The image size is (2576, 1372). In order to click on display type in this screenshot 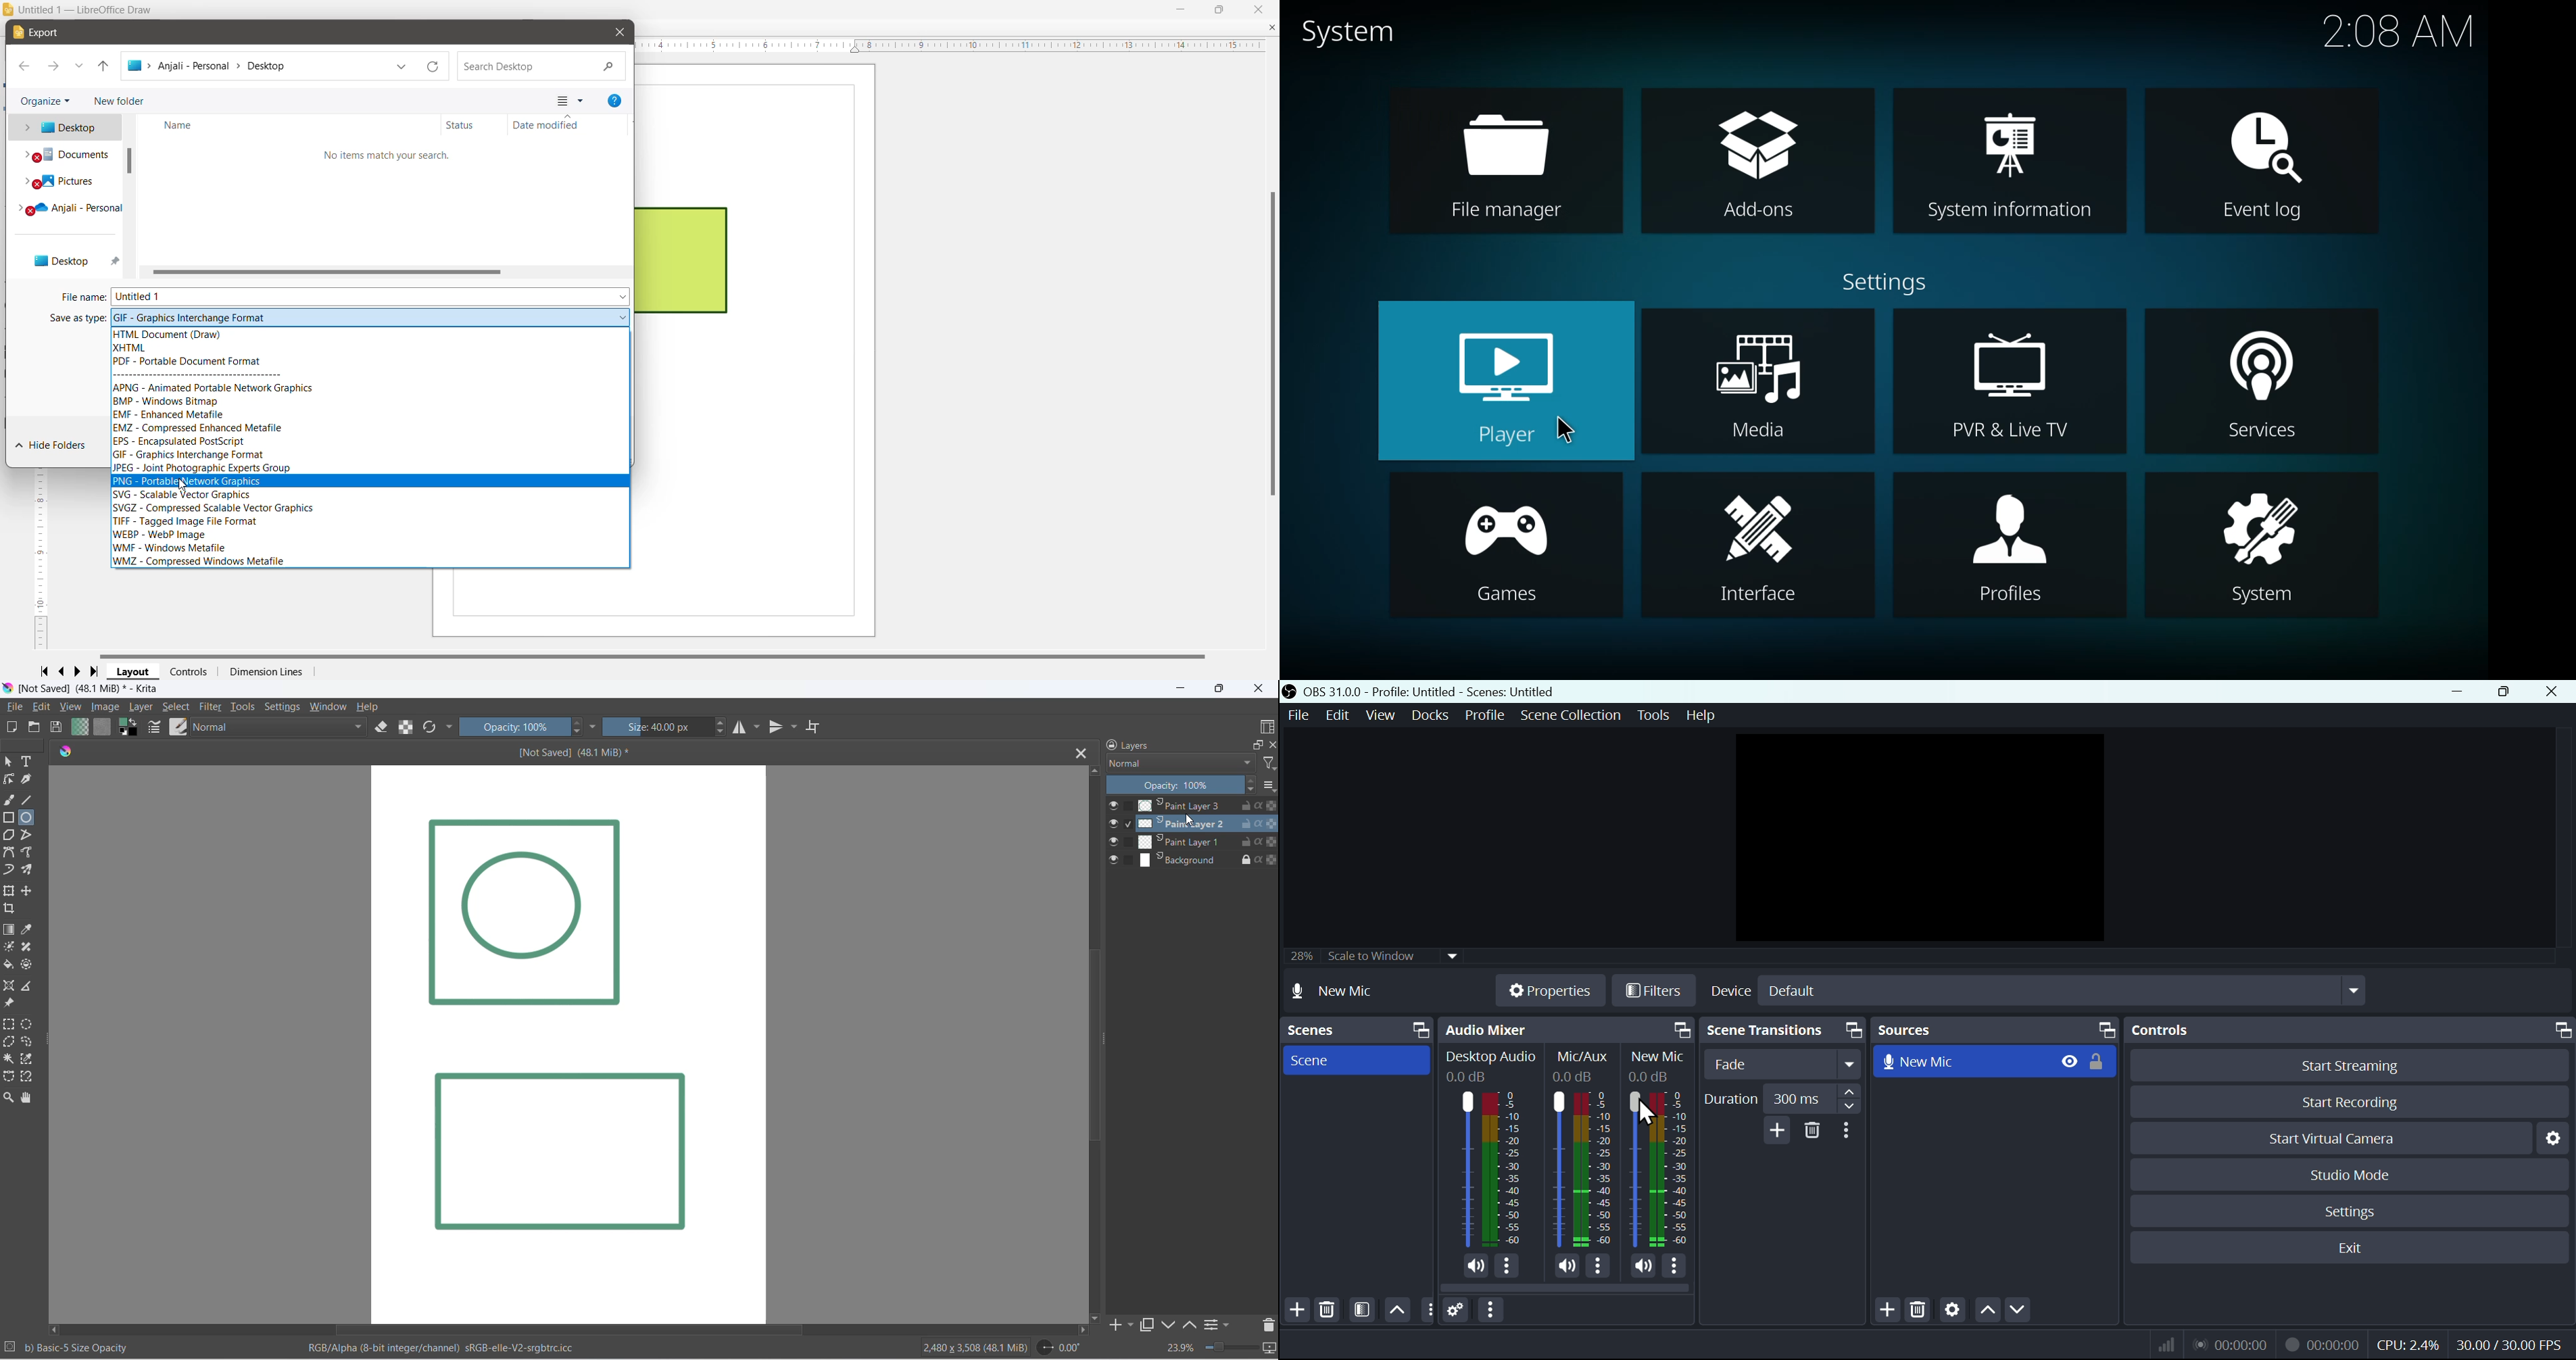, I will do `click(1265, 725)`.